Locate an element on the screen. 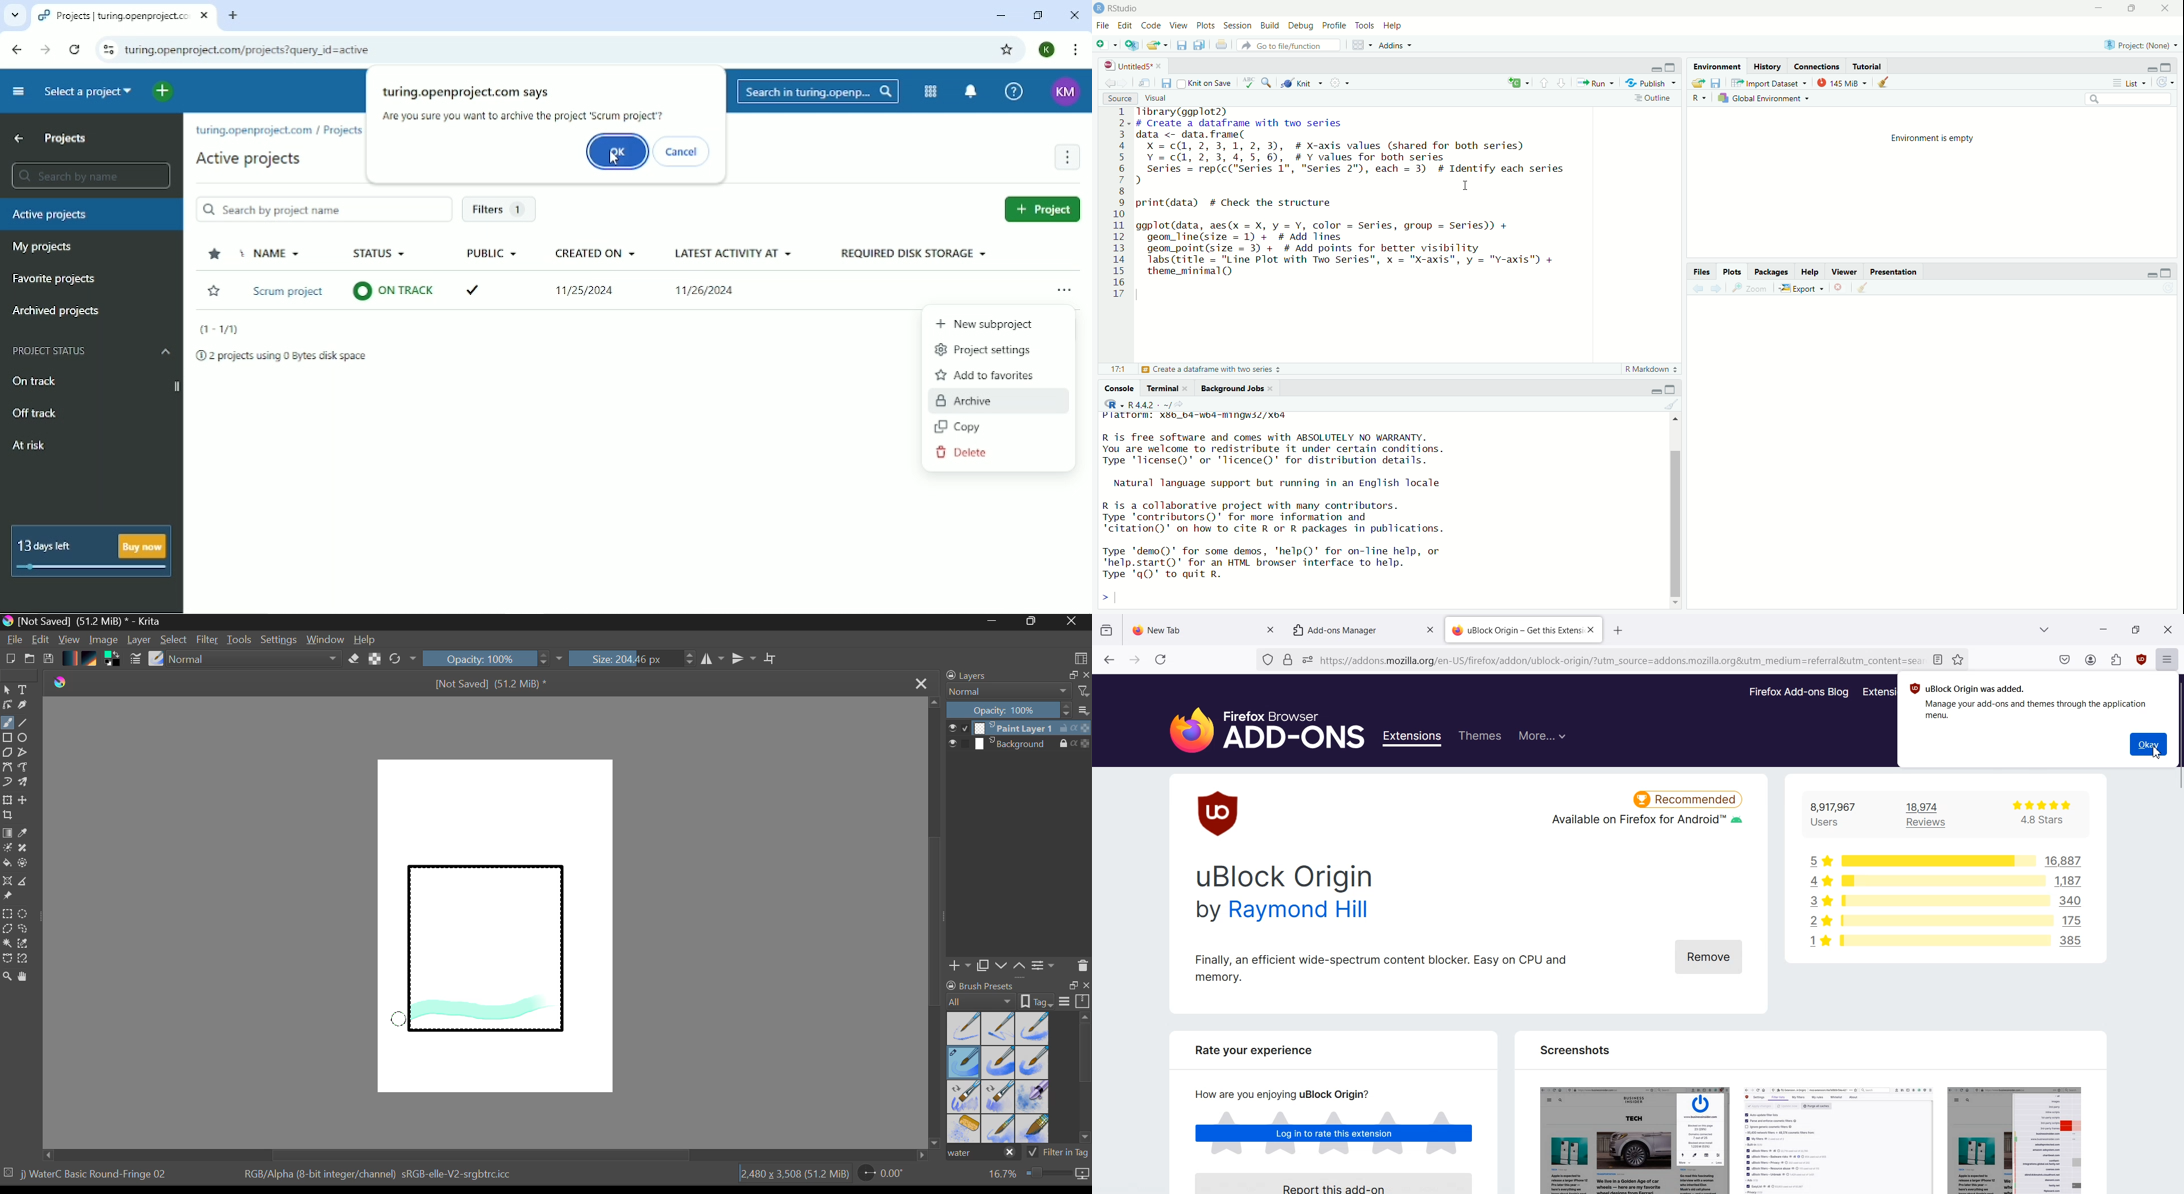 This screenshot has height=1204, width=2184. Firefox Browser Add-Ons is located at coordinates (1257, 724).